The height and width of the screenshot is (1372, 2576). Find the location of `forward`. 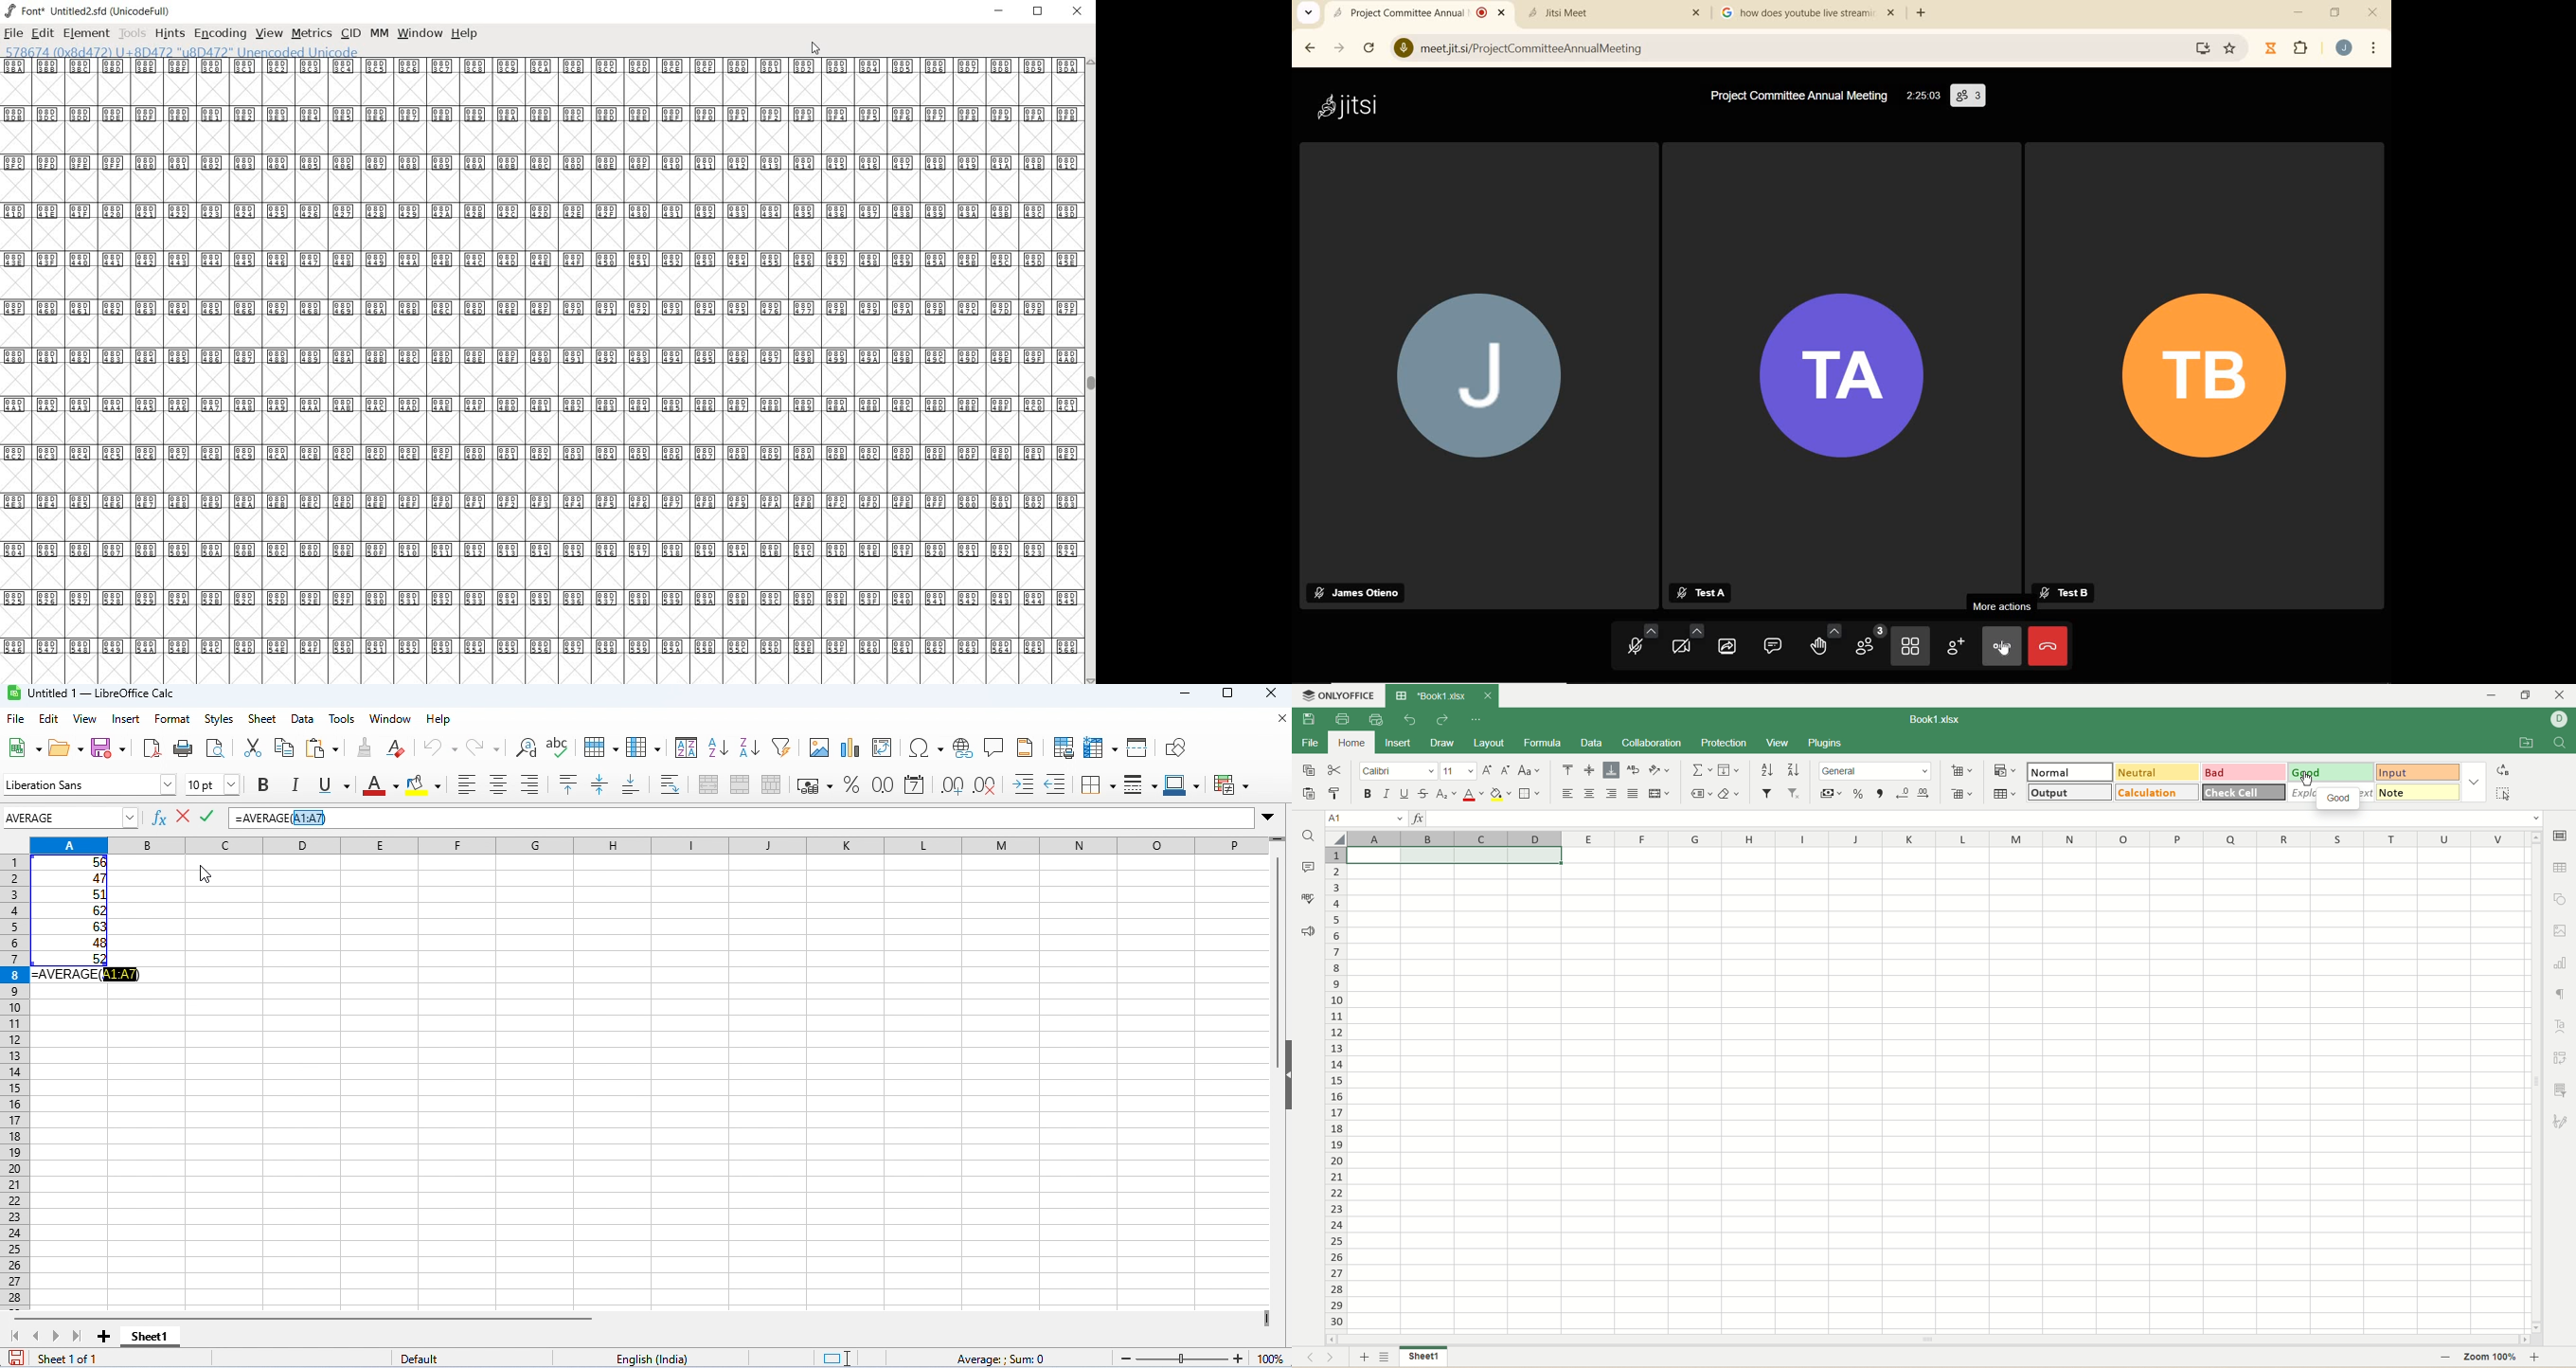

forward is located at coordinates (1339, 47).